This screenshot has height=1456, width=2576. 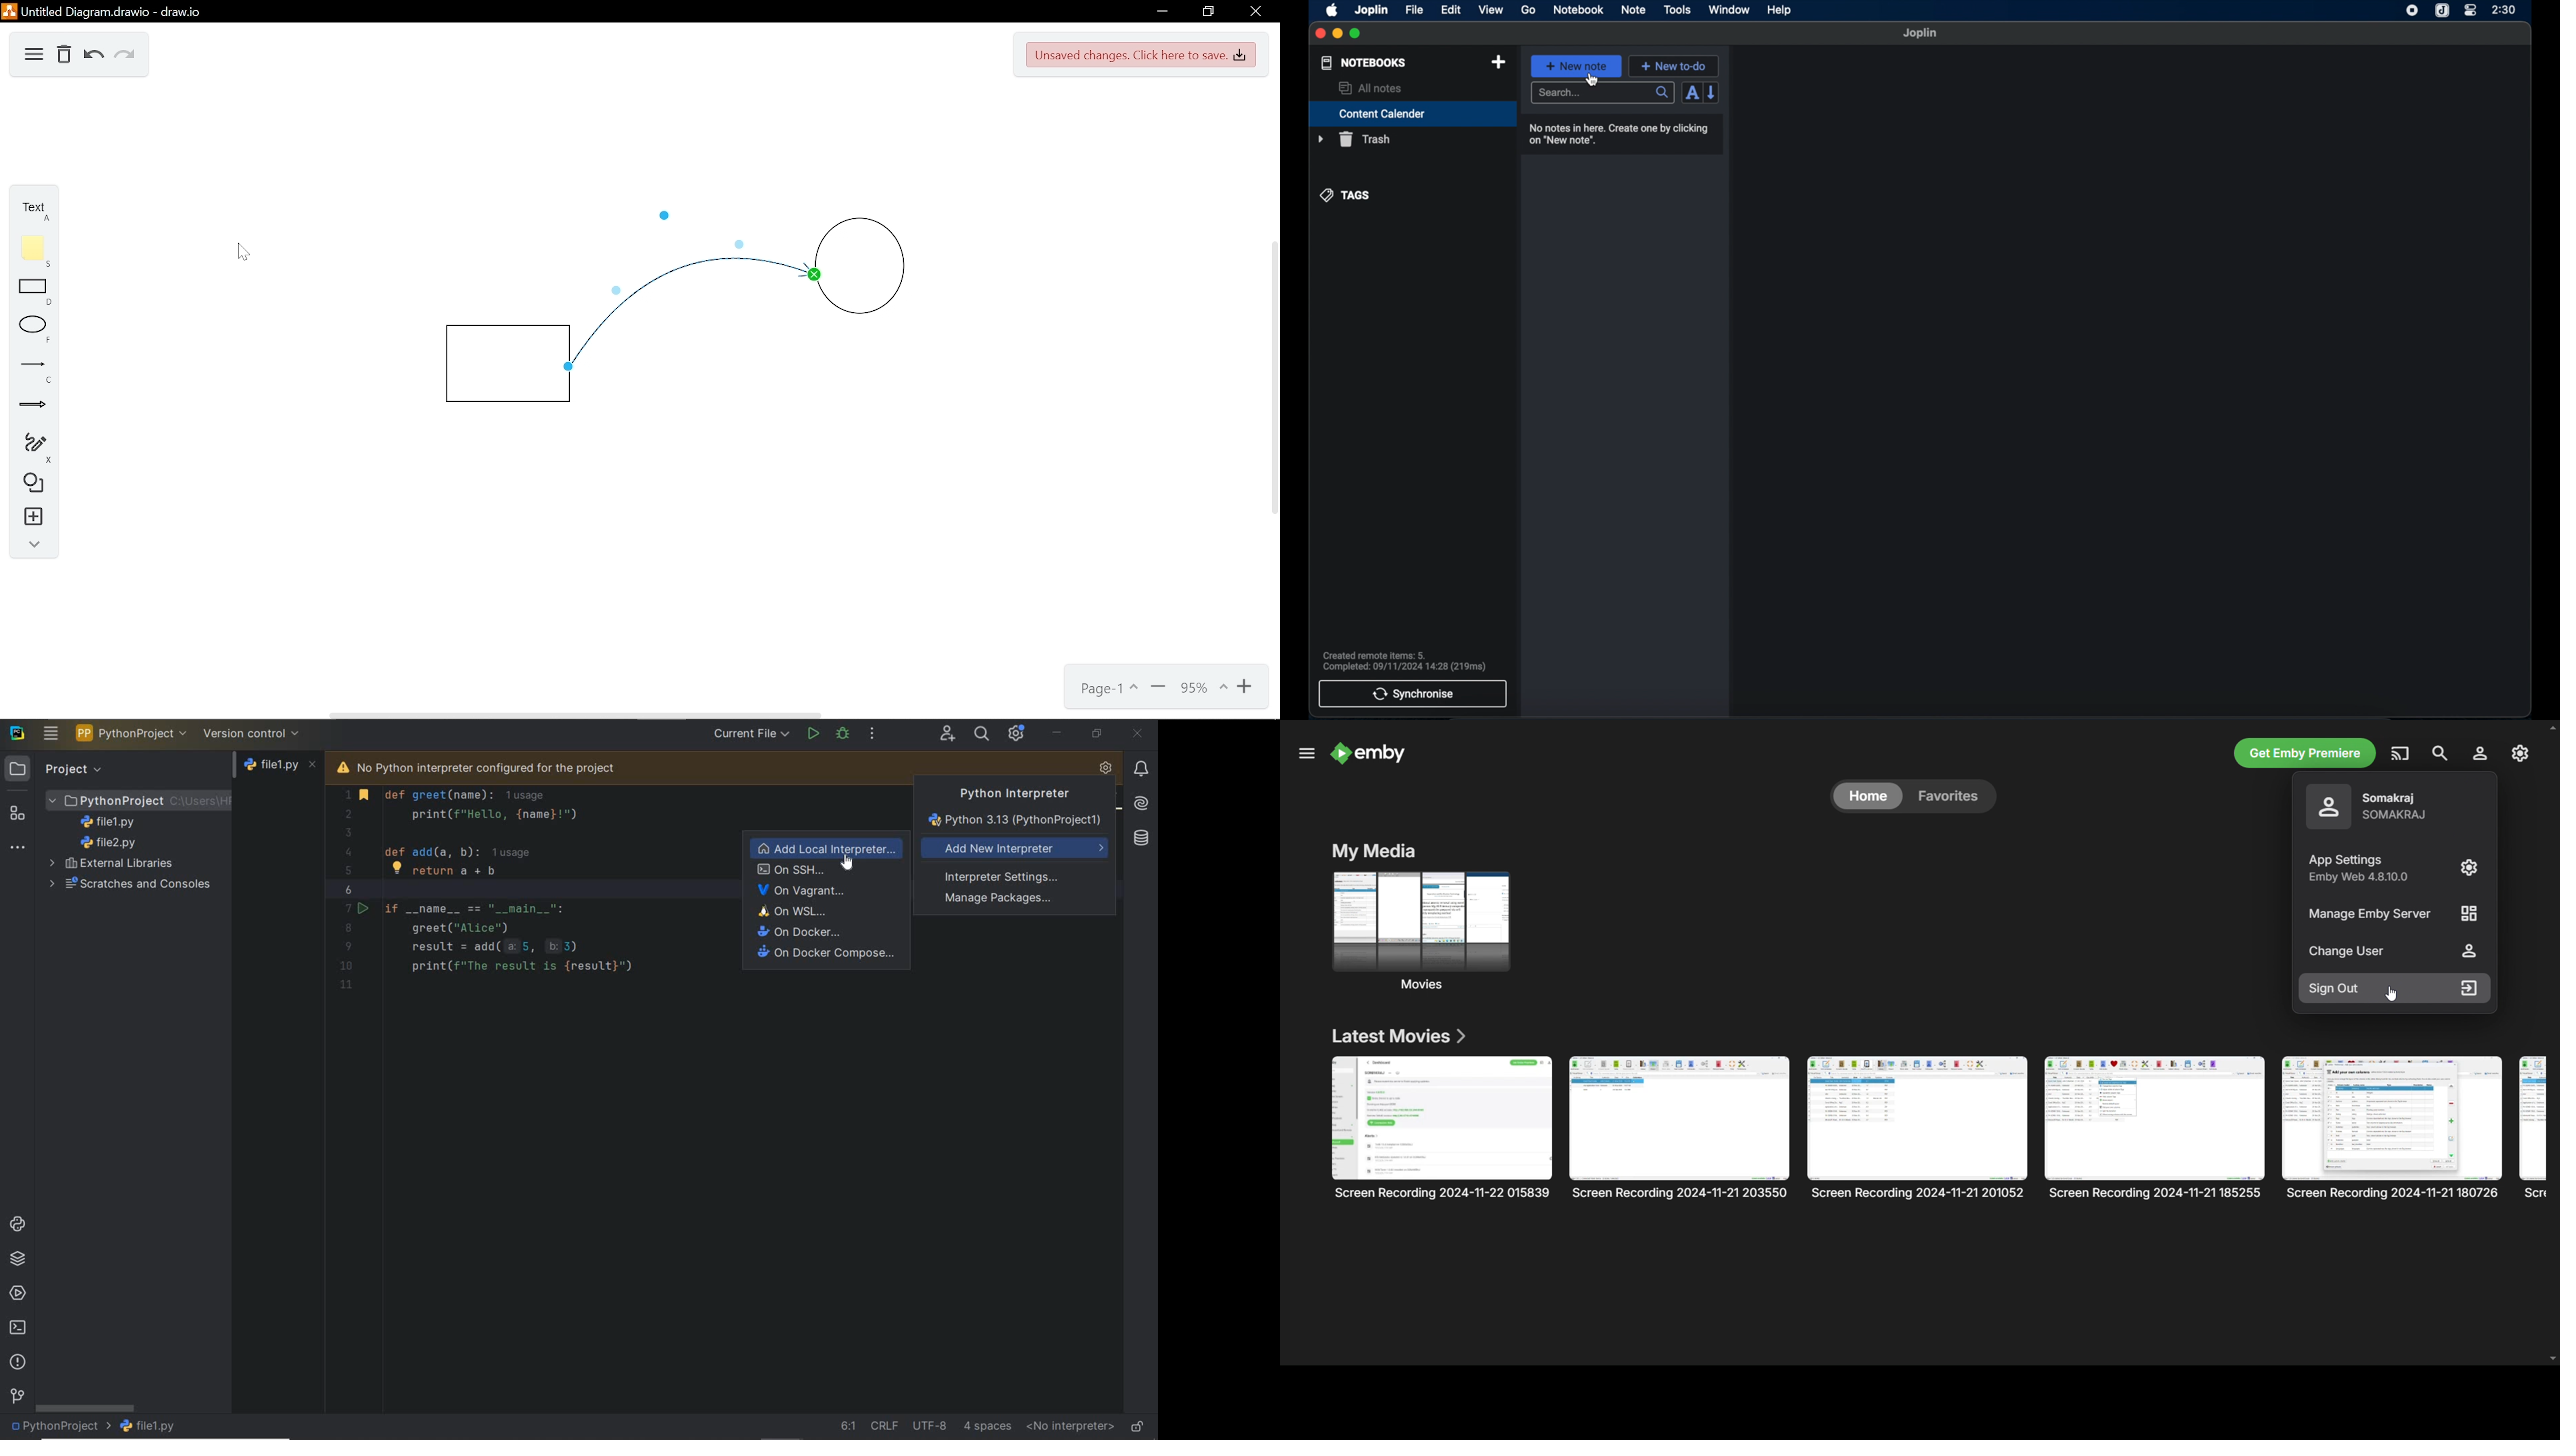 I want to click on Freehand, so click(x=28, y=445).